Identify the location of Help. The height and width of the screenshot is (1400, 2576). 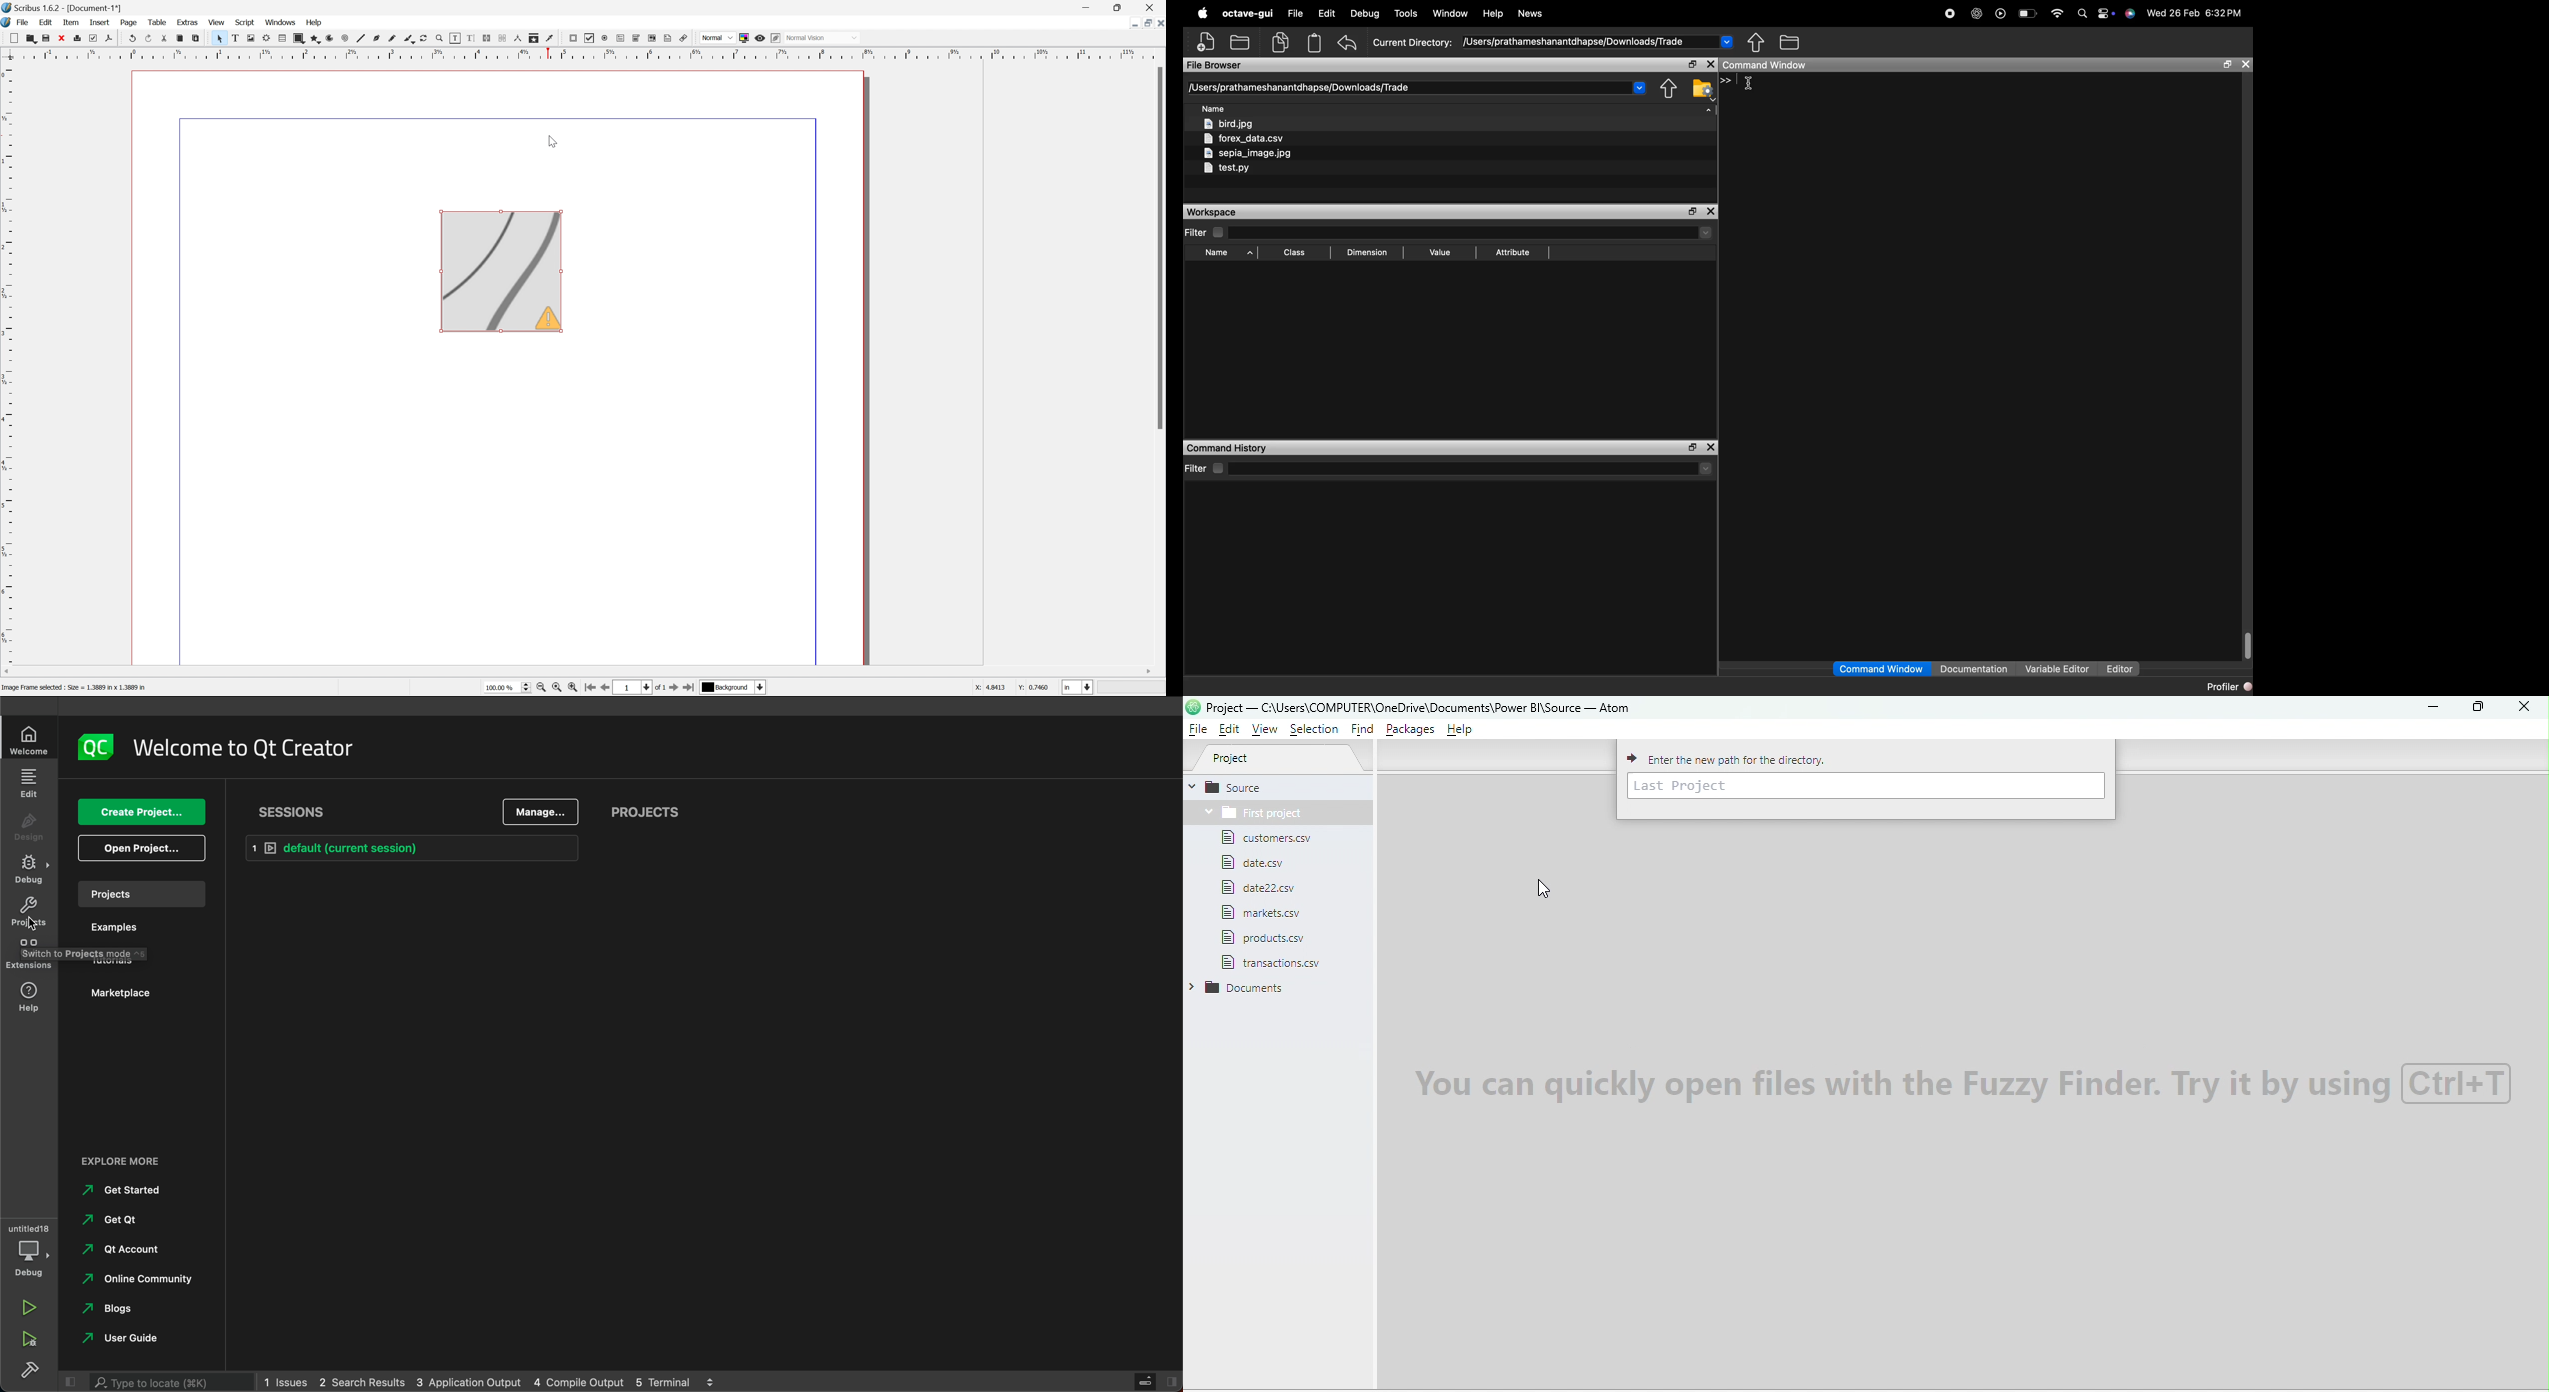
(312, 23).